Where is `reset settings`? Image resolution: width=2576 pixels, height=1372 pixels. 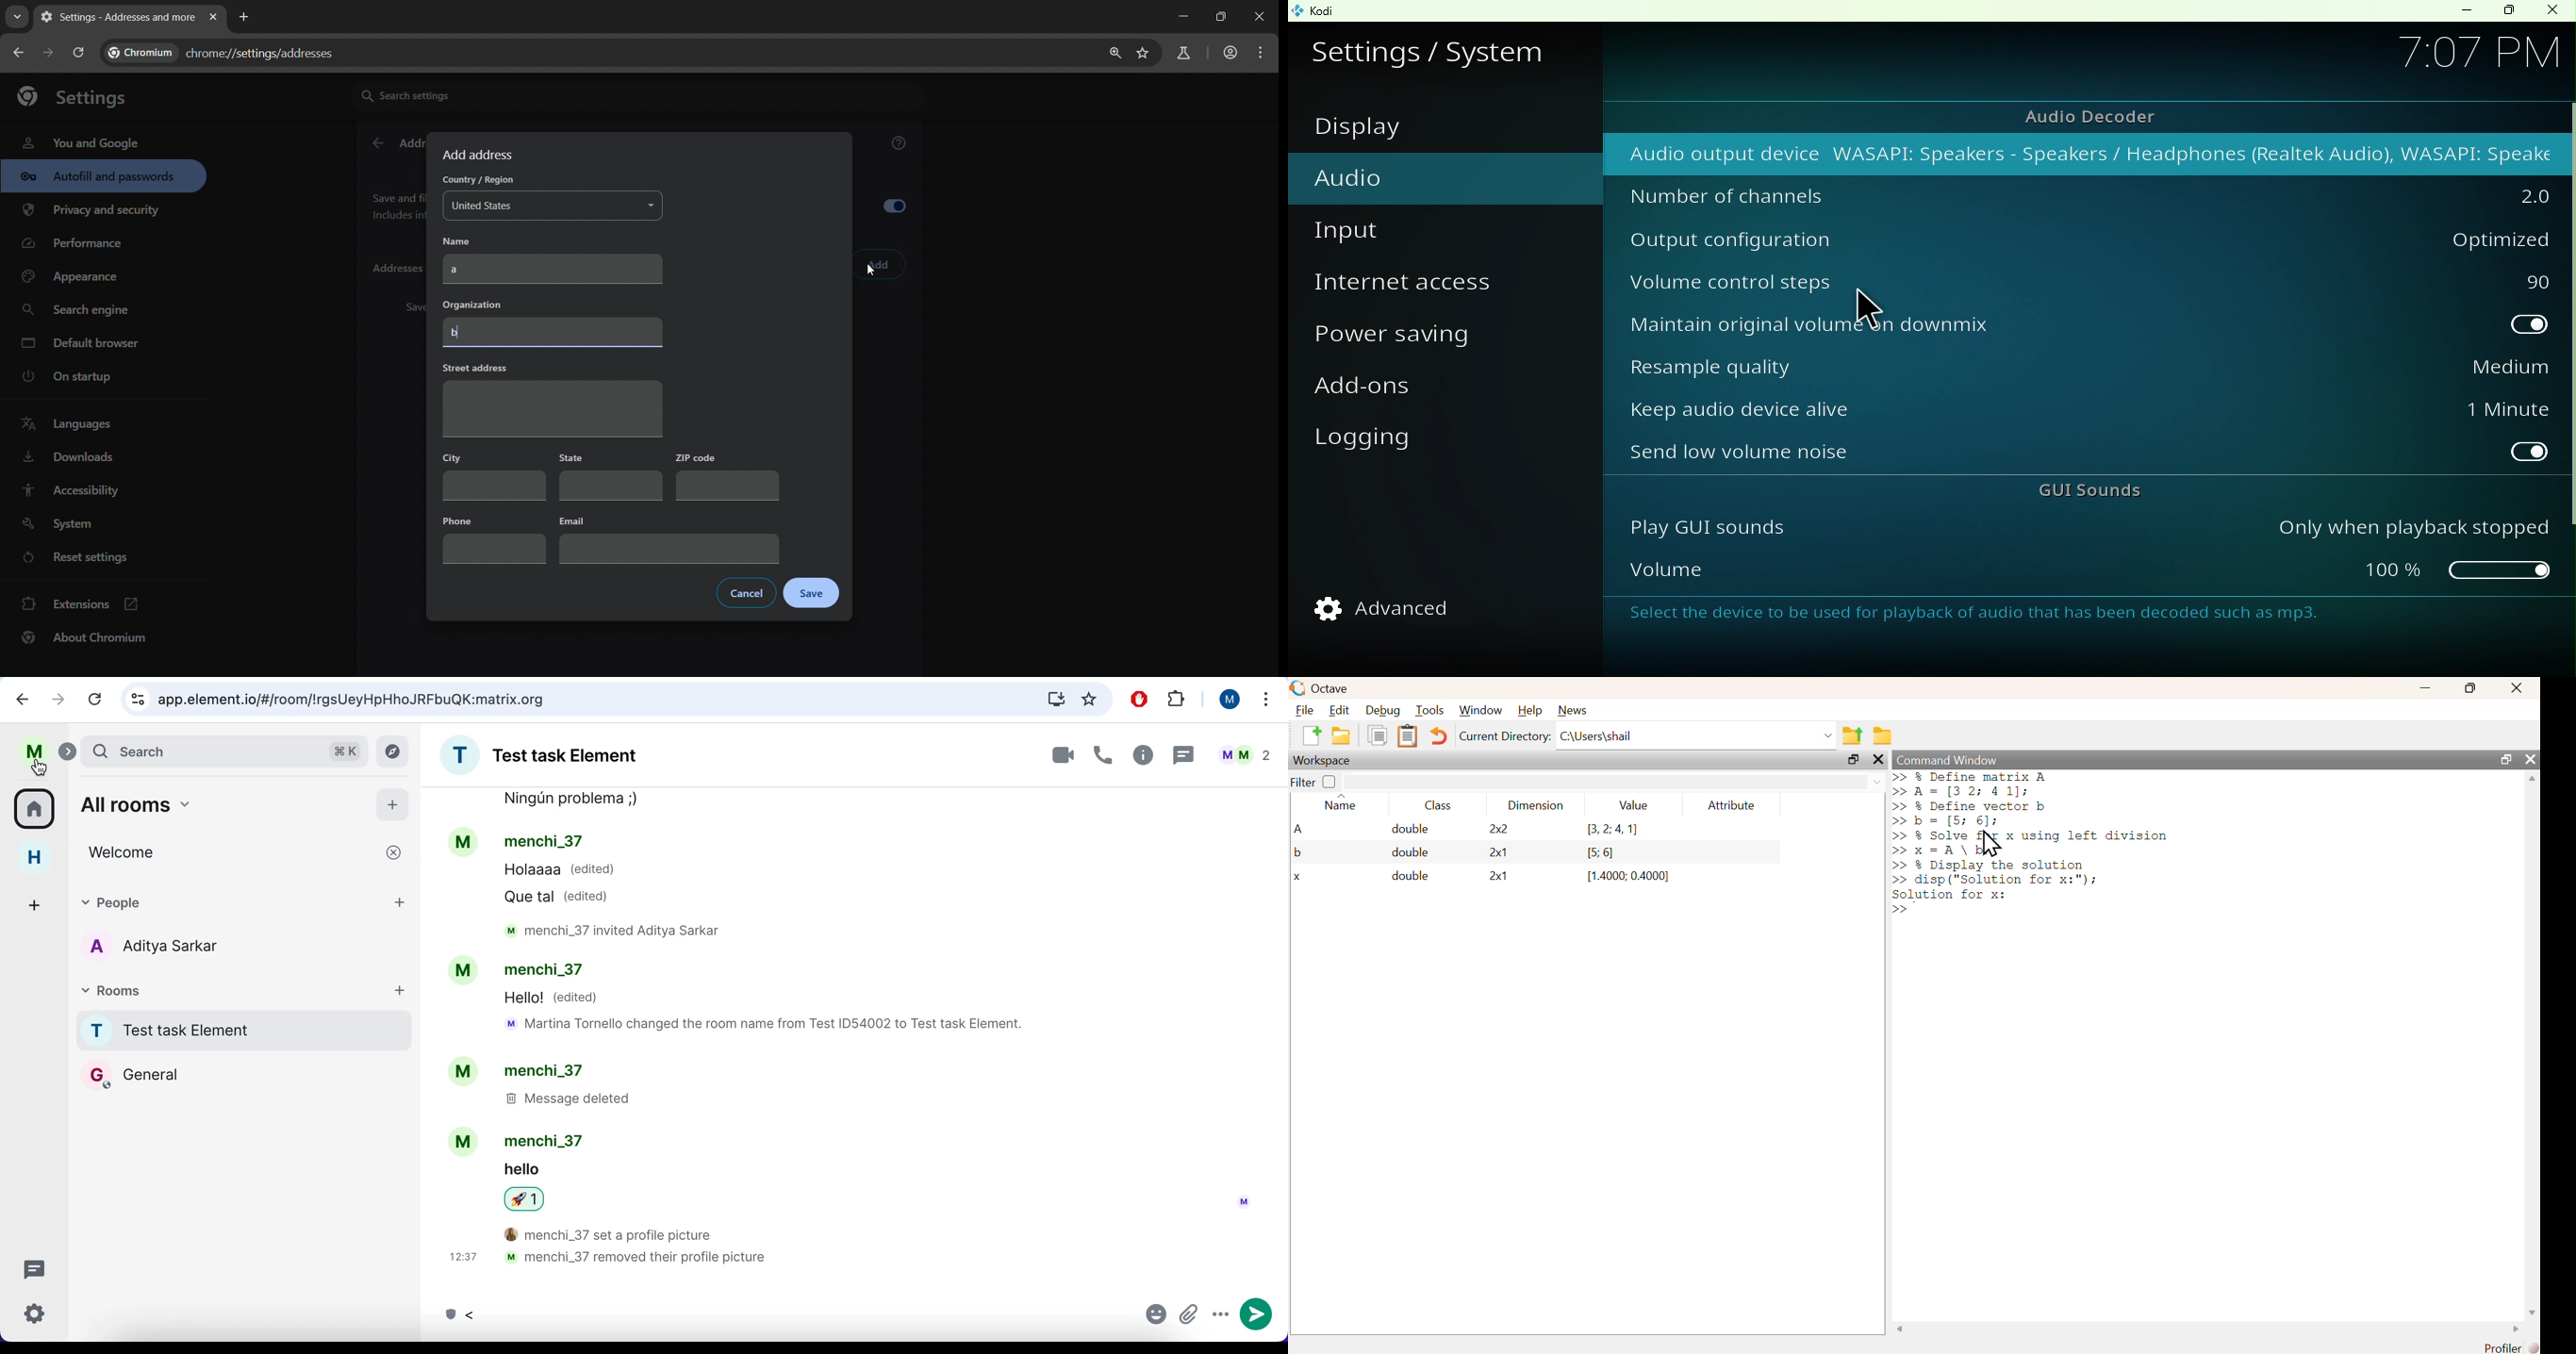 reset settings is located at coordinates (88, 559).